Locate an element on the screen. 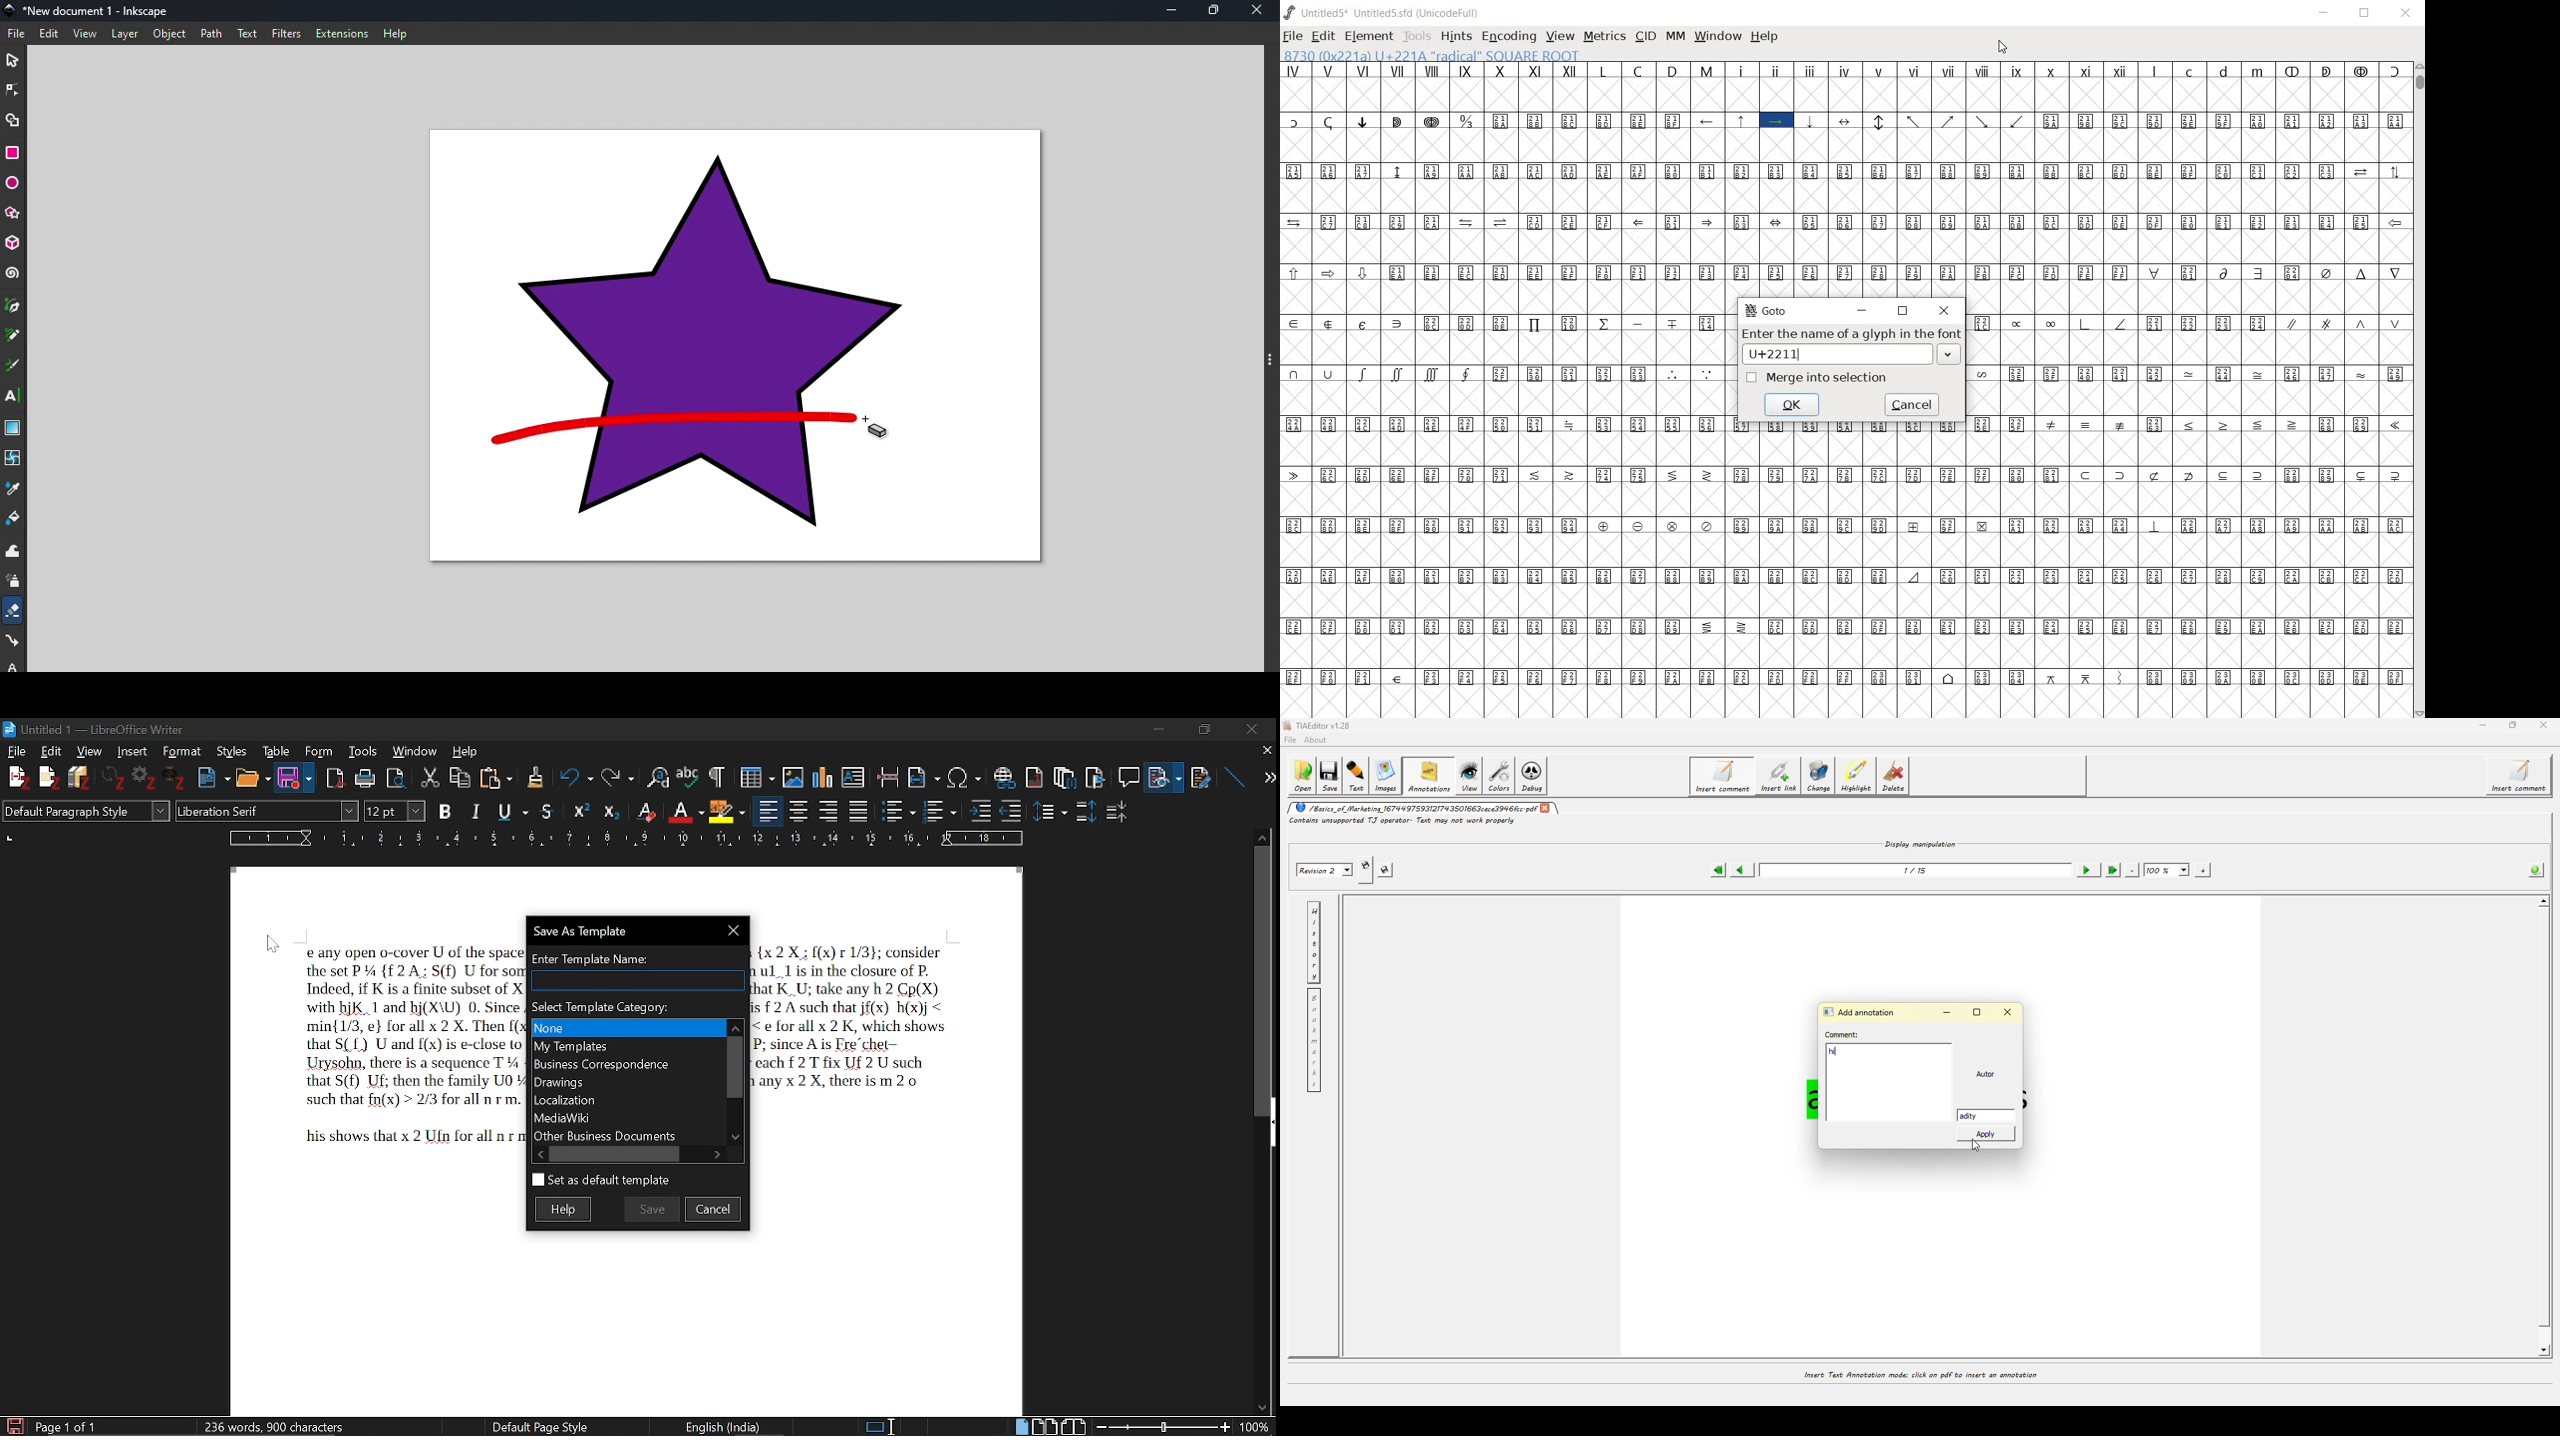 Image resolution: width=2576 pixels, height=1456 pixels. Select template category is located at coordinates (637, 1006).